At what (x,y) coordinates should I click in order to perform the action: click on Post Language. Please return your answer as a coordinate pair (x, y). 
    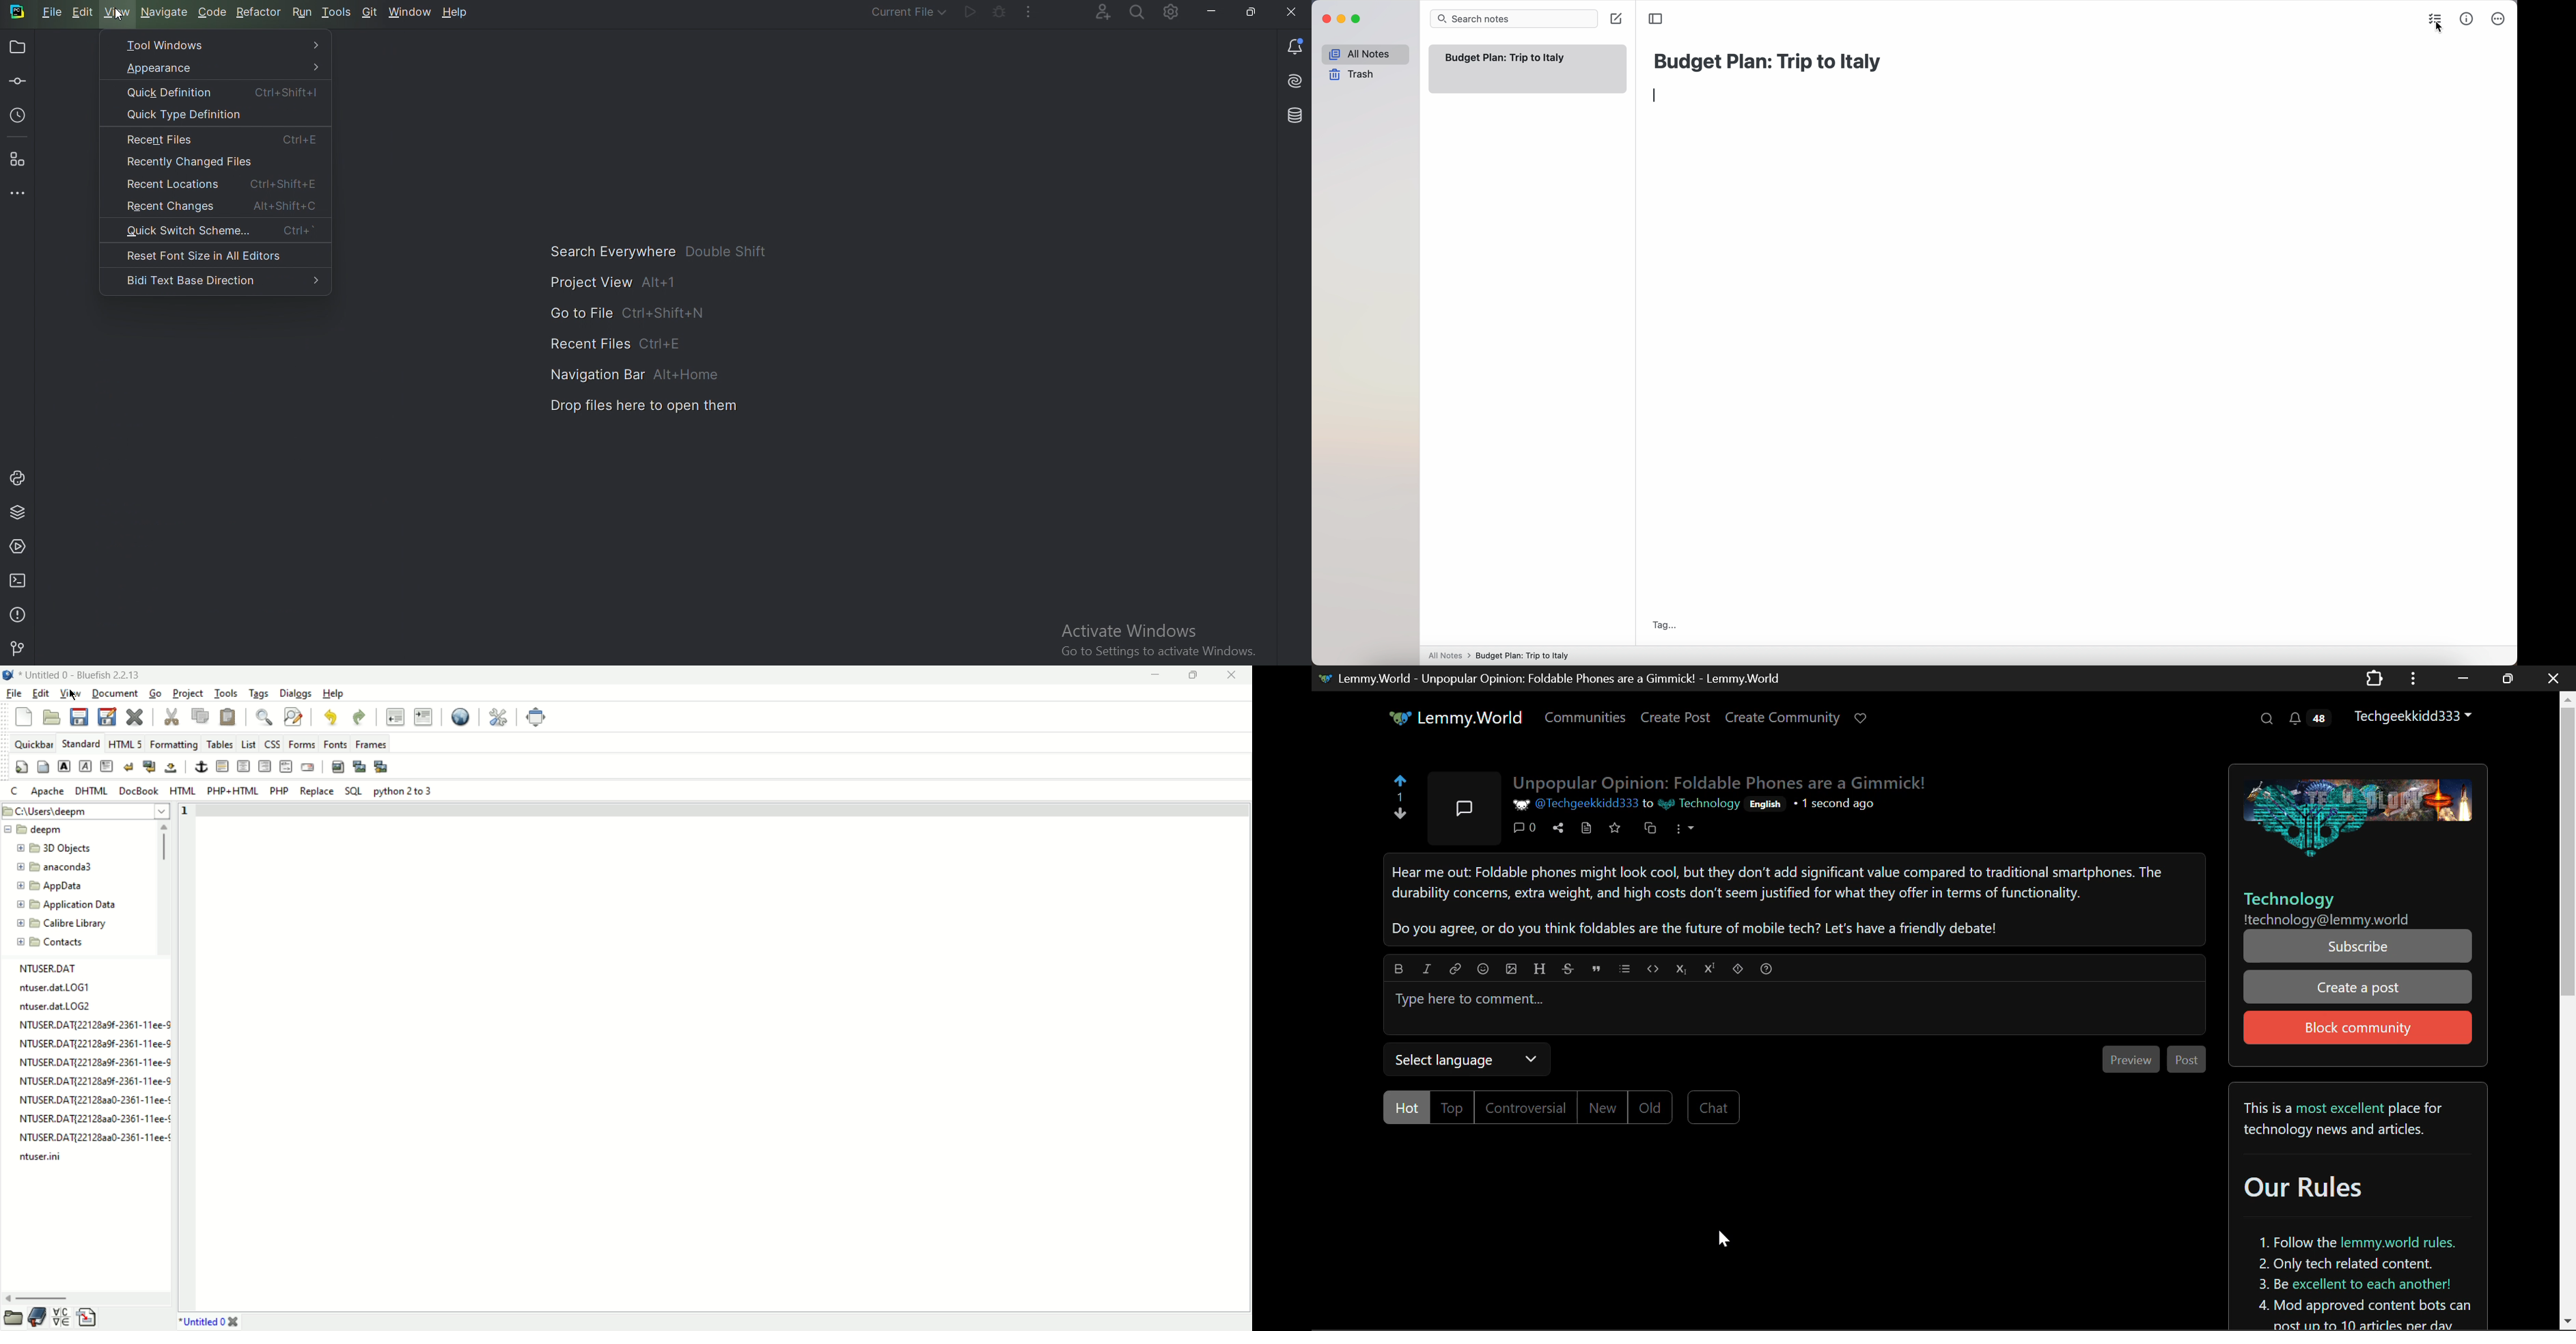
    Looking at the image, I should click on (1767, 805).